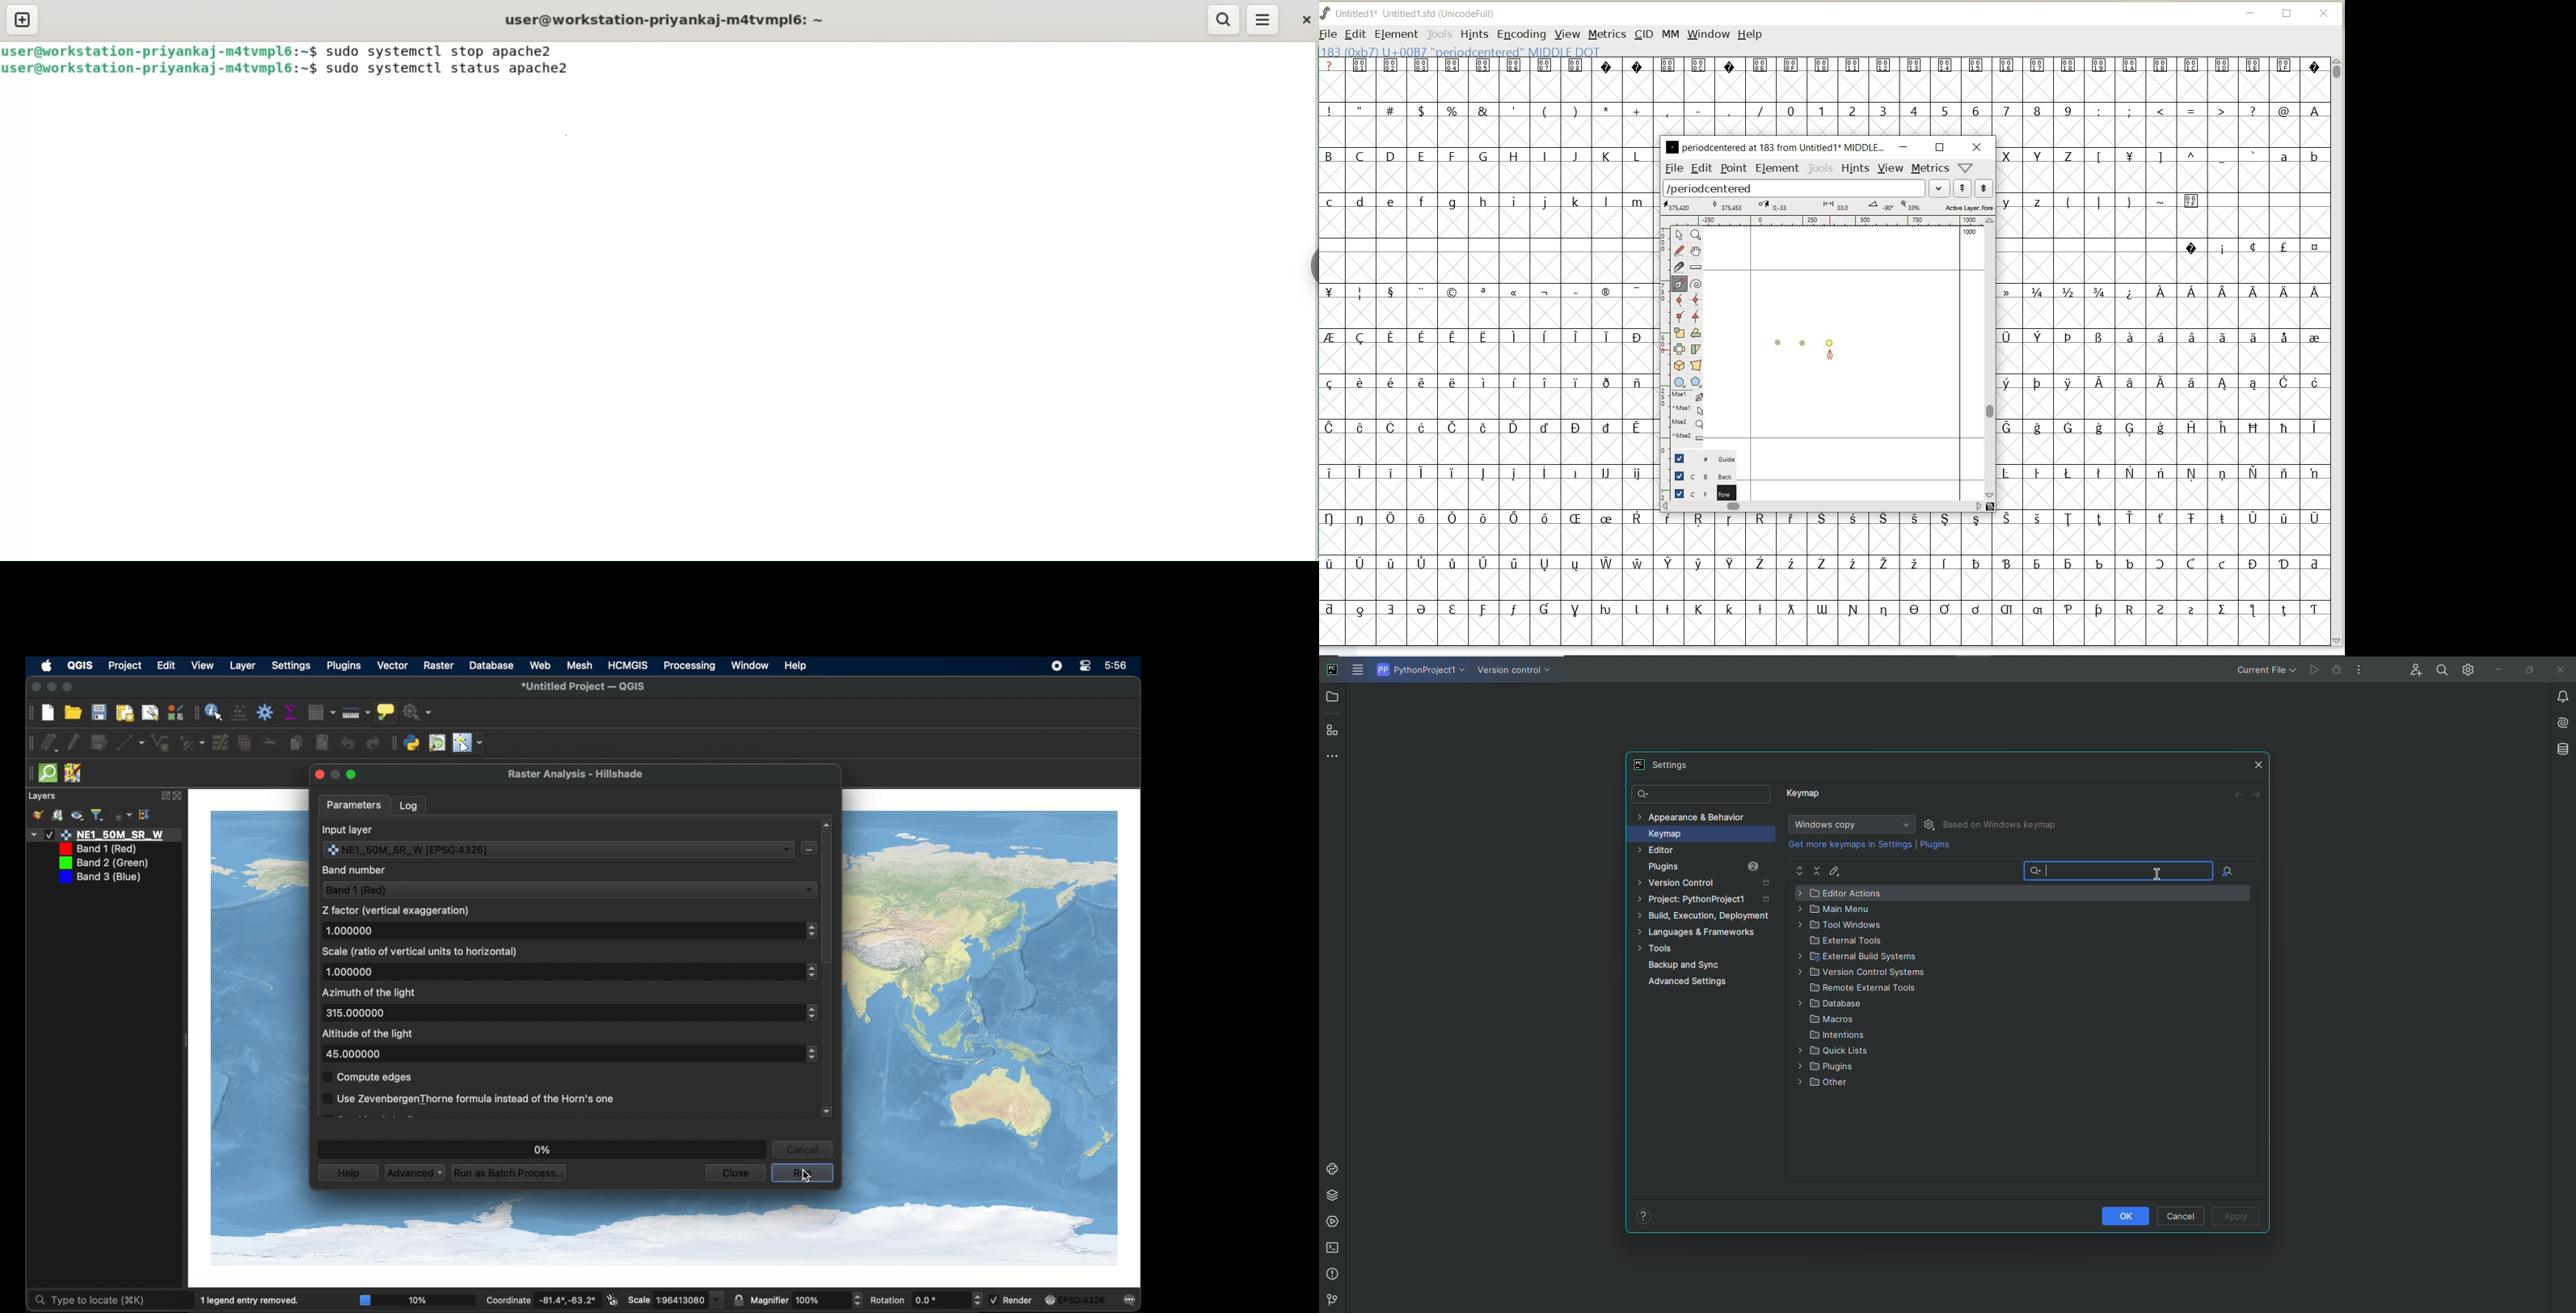 This screenshot has width=2576, height=1316. Describe the element at coordinates (803, 1149) in the screenshot. I see `cancel` at that location.